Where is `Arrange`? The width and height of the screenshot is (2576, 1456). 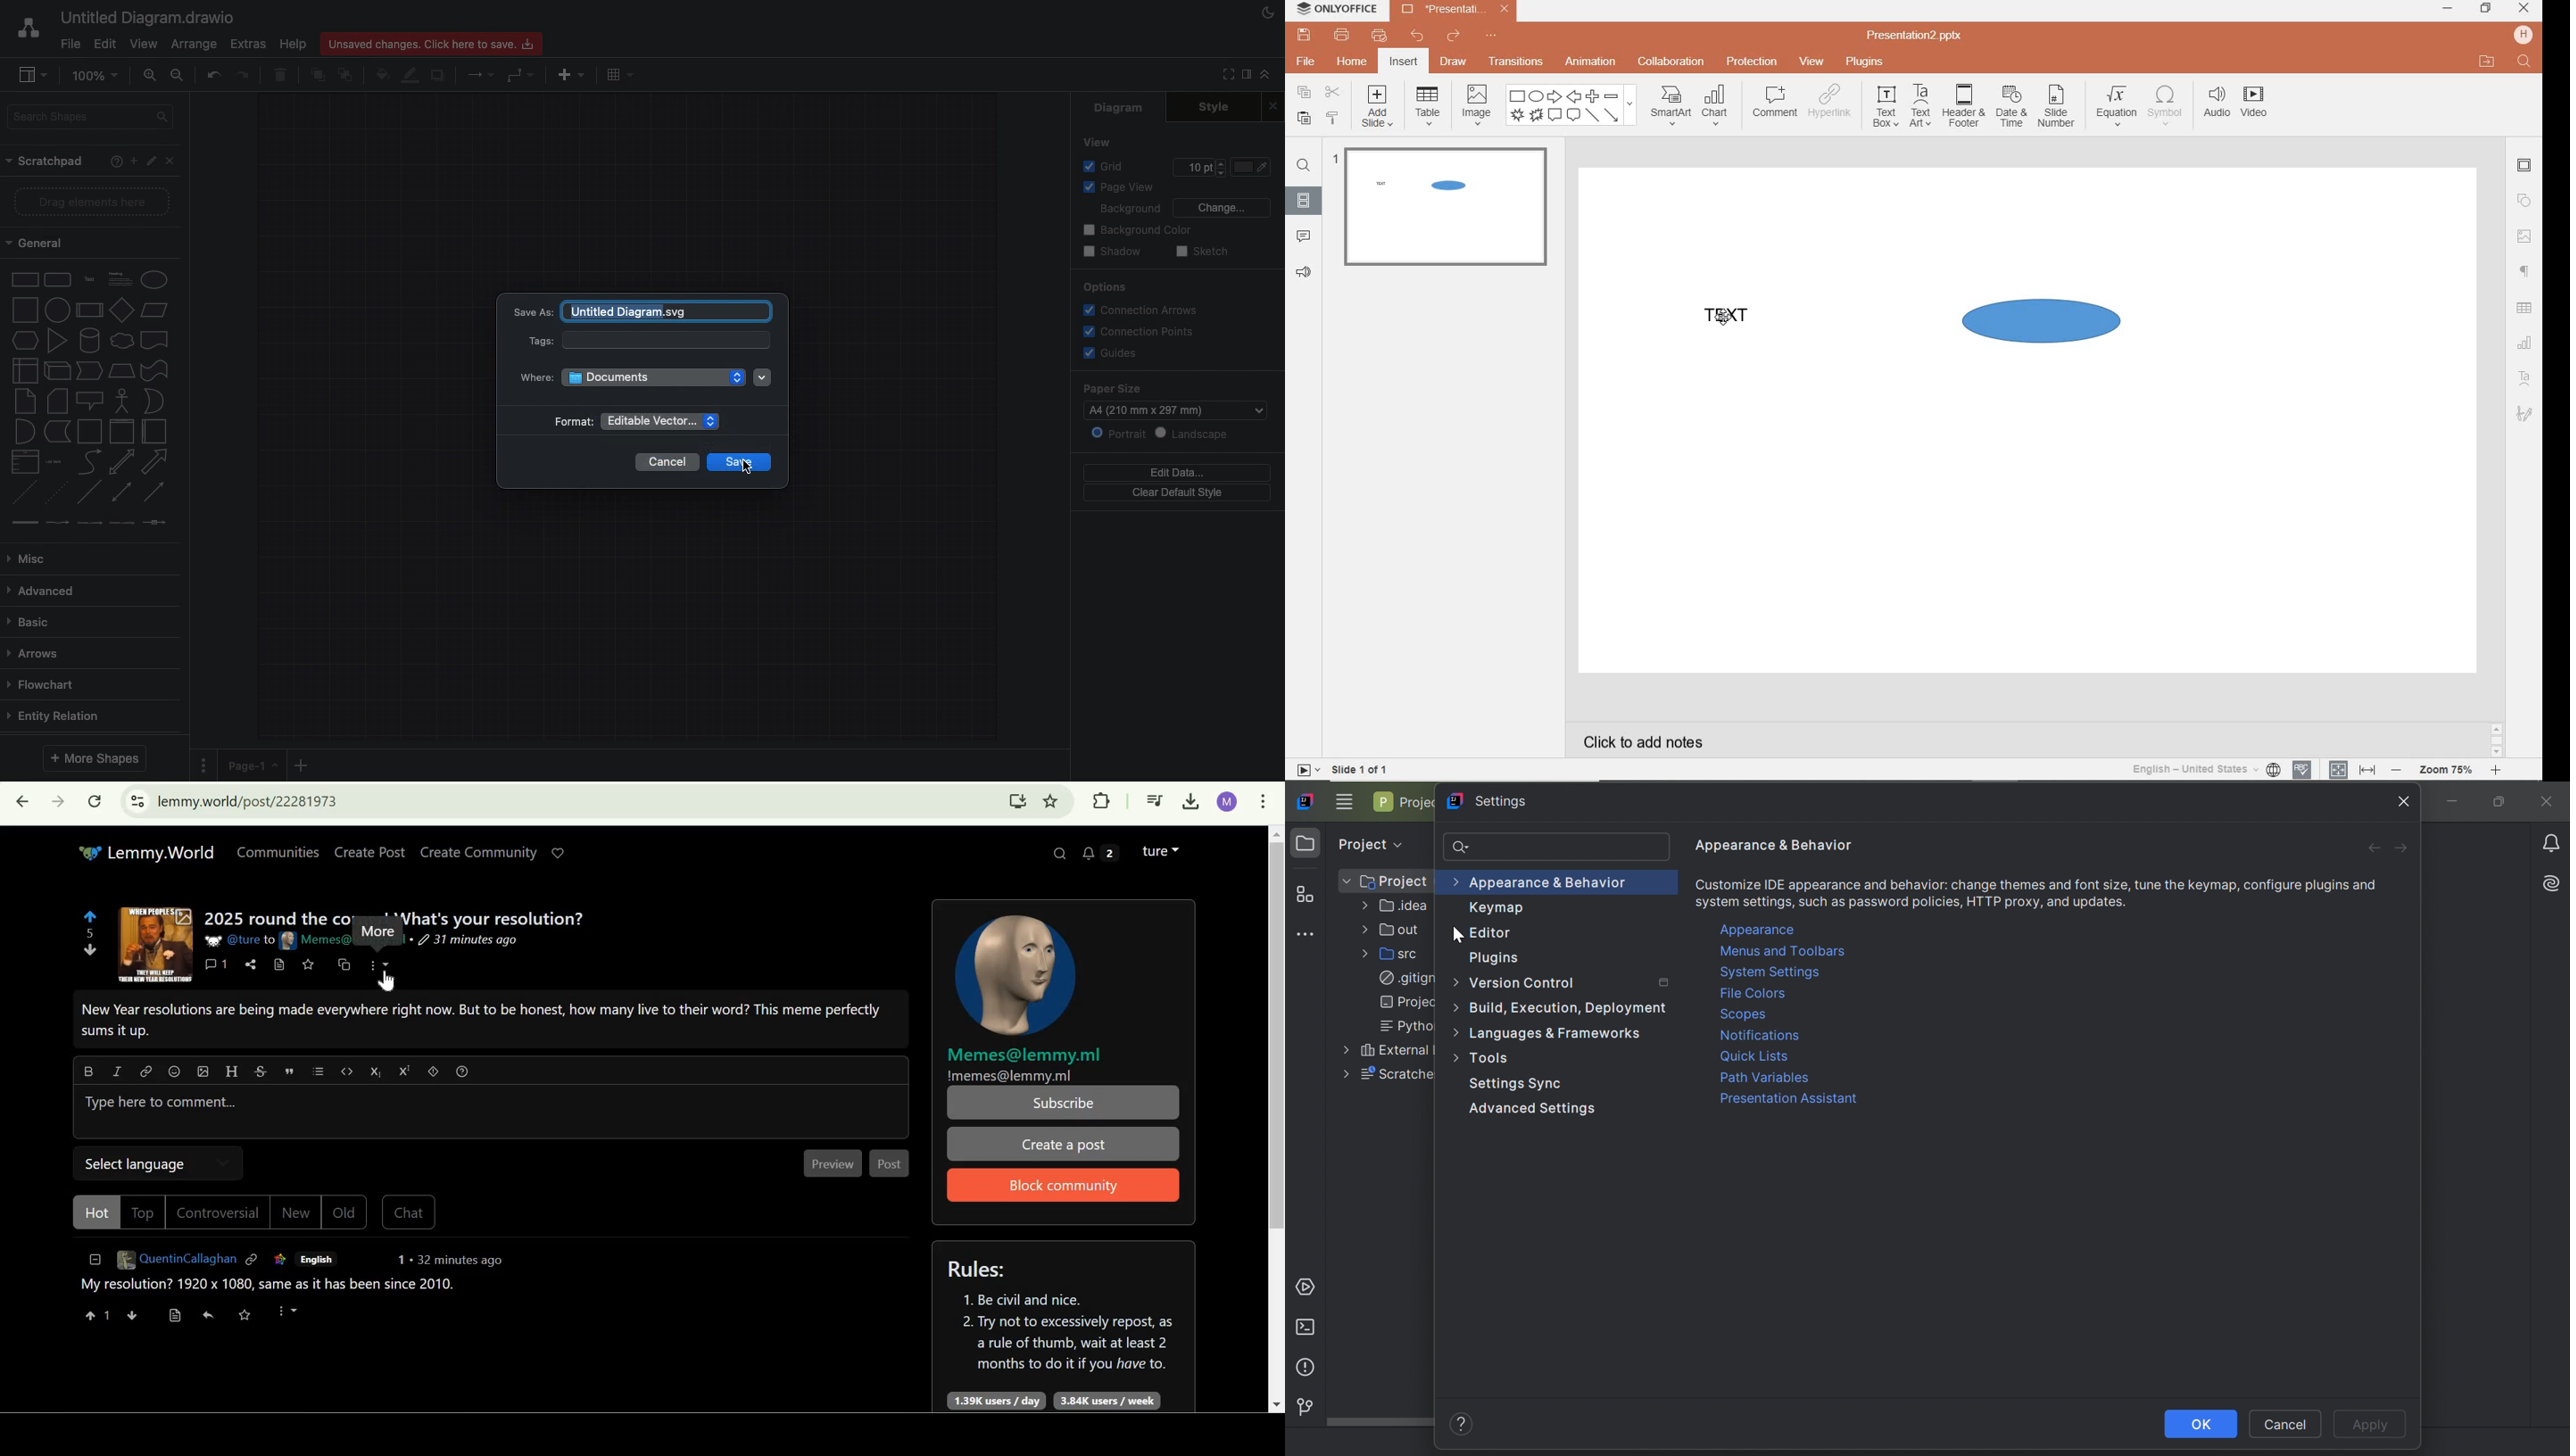 Arrange is located at coordinates (194, 46).